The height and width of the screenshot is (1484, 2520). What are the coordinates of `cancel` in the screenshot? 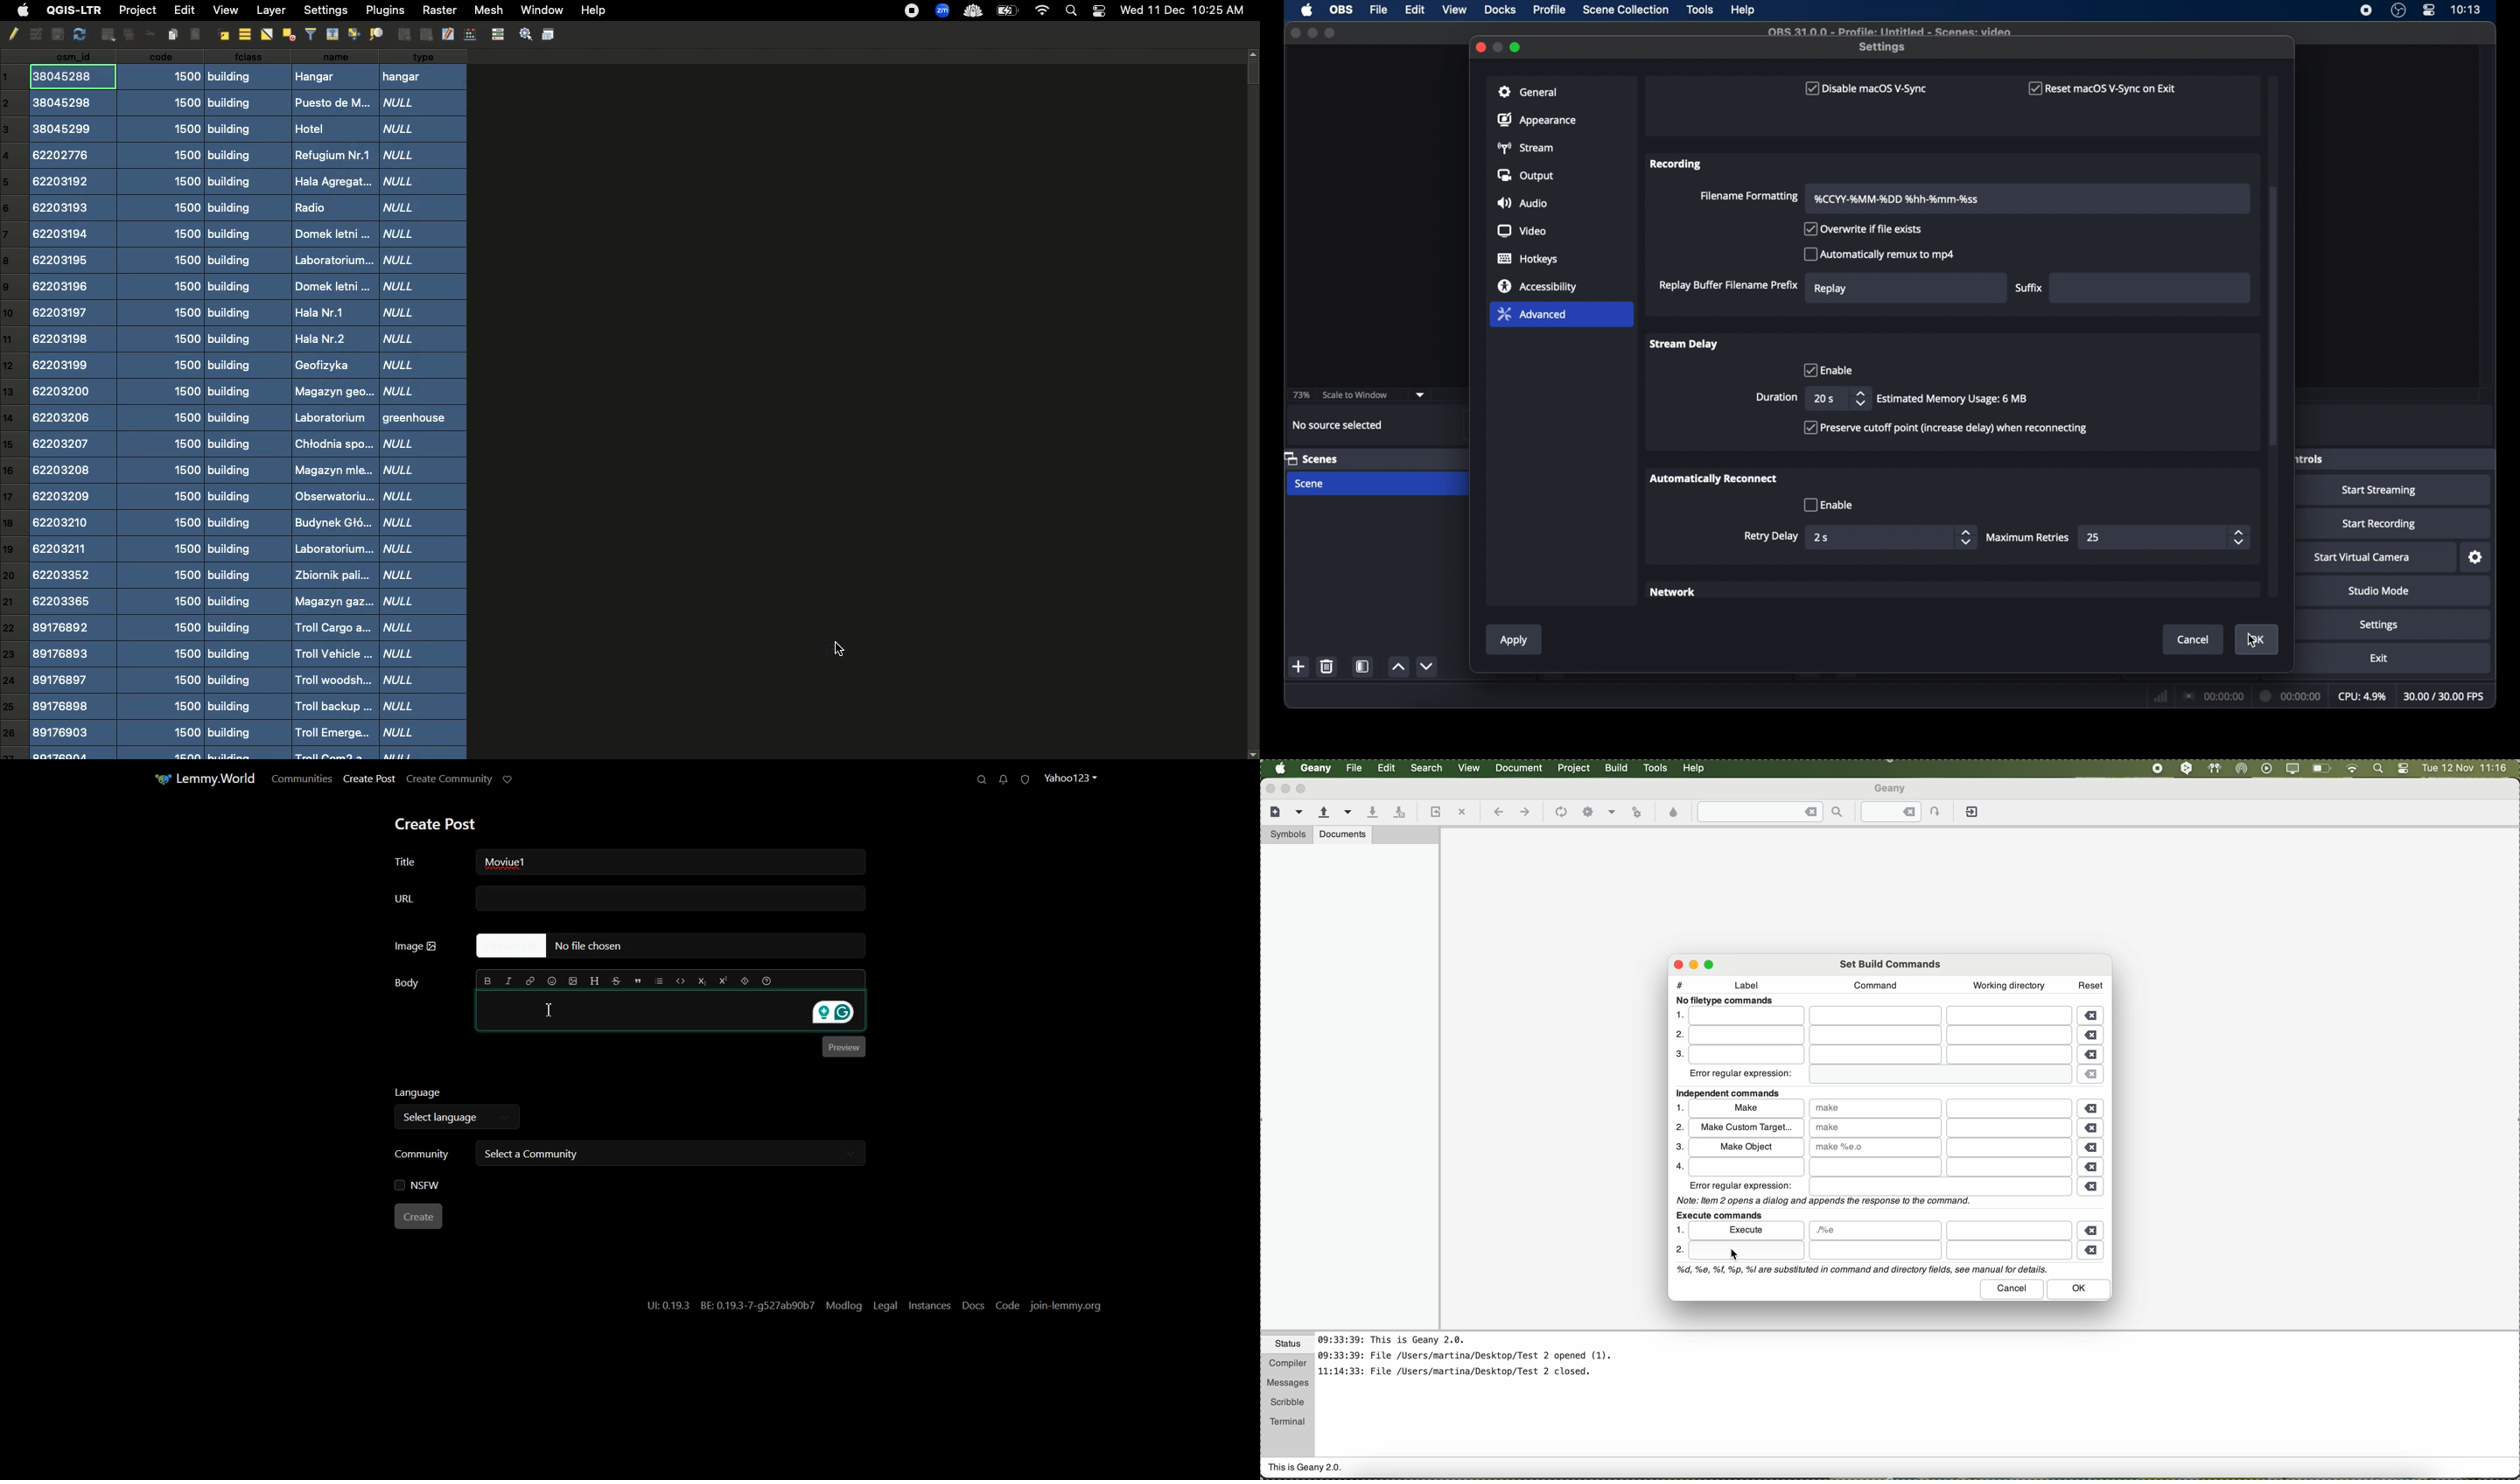 It's located at (2194, 640).